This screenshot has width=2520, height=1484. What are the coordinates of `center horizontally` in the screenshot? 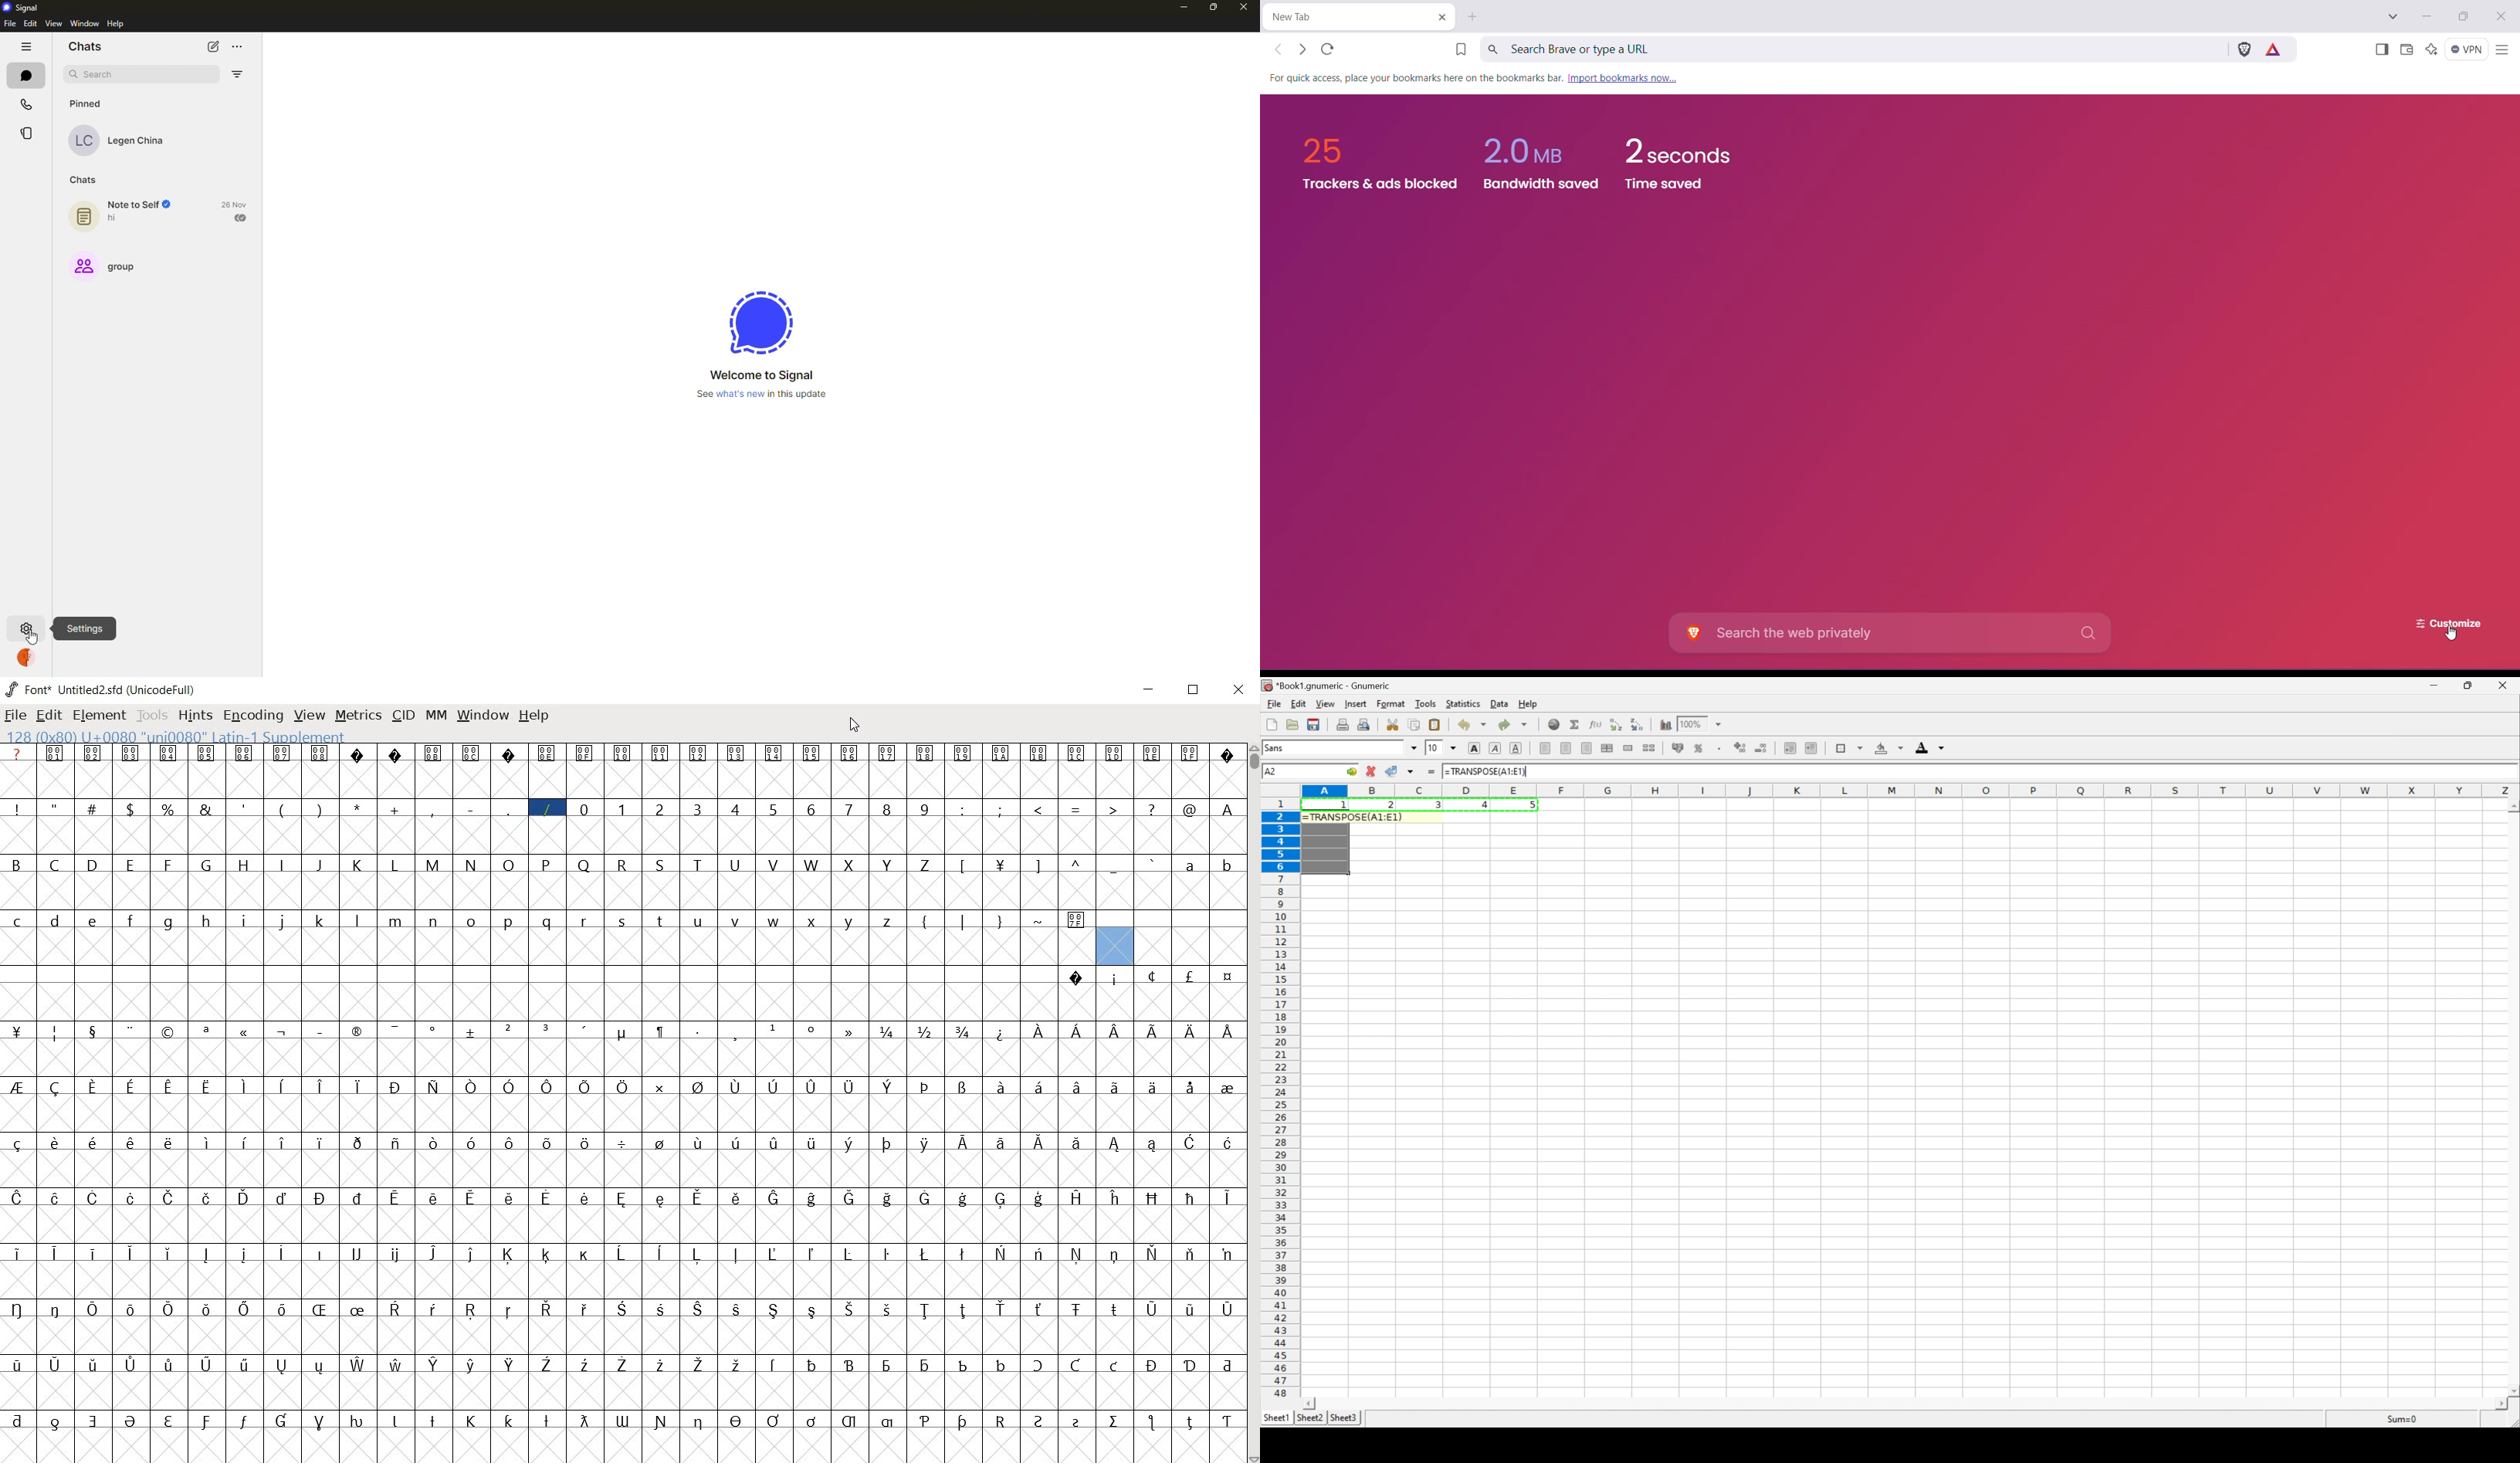 It's located at (1607, 748).